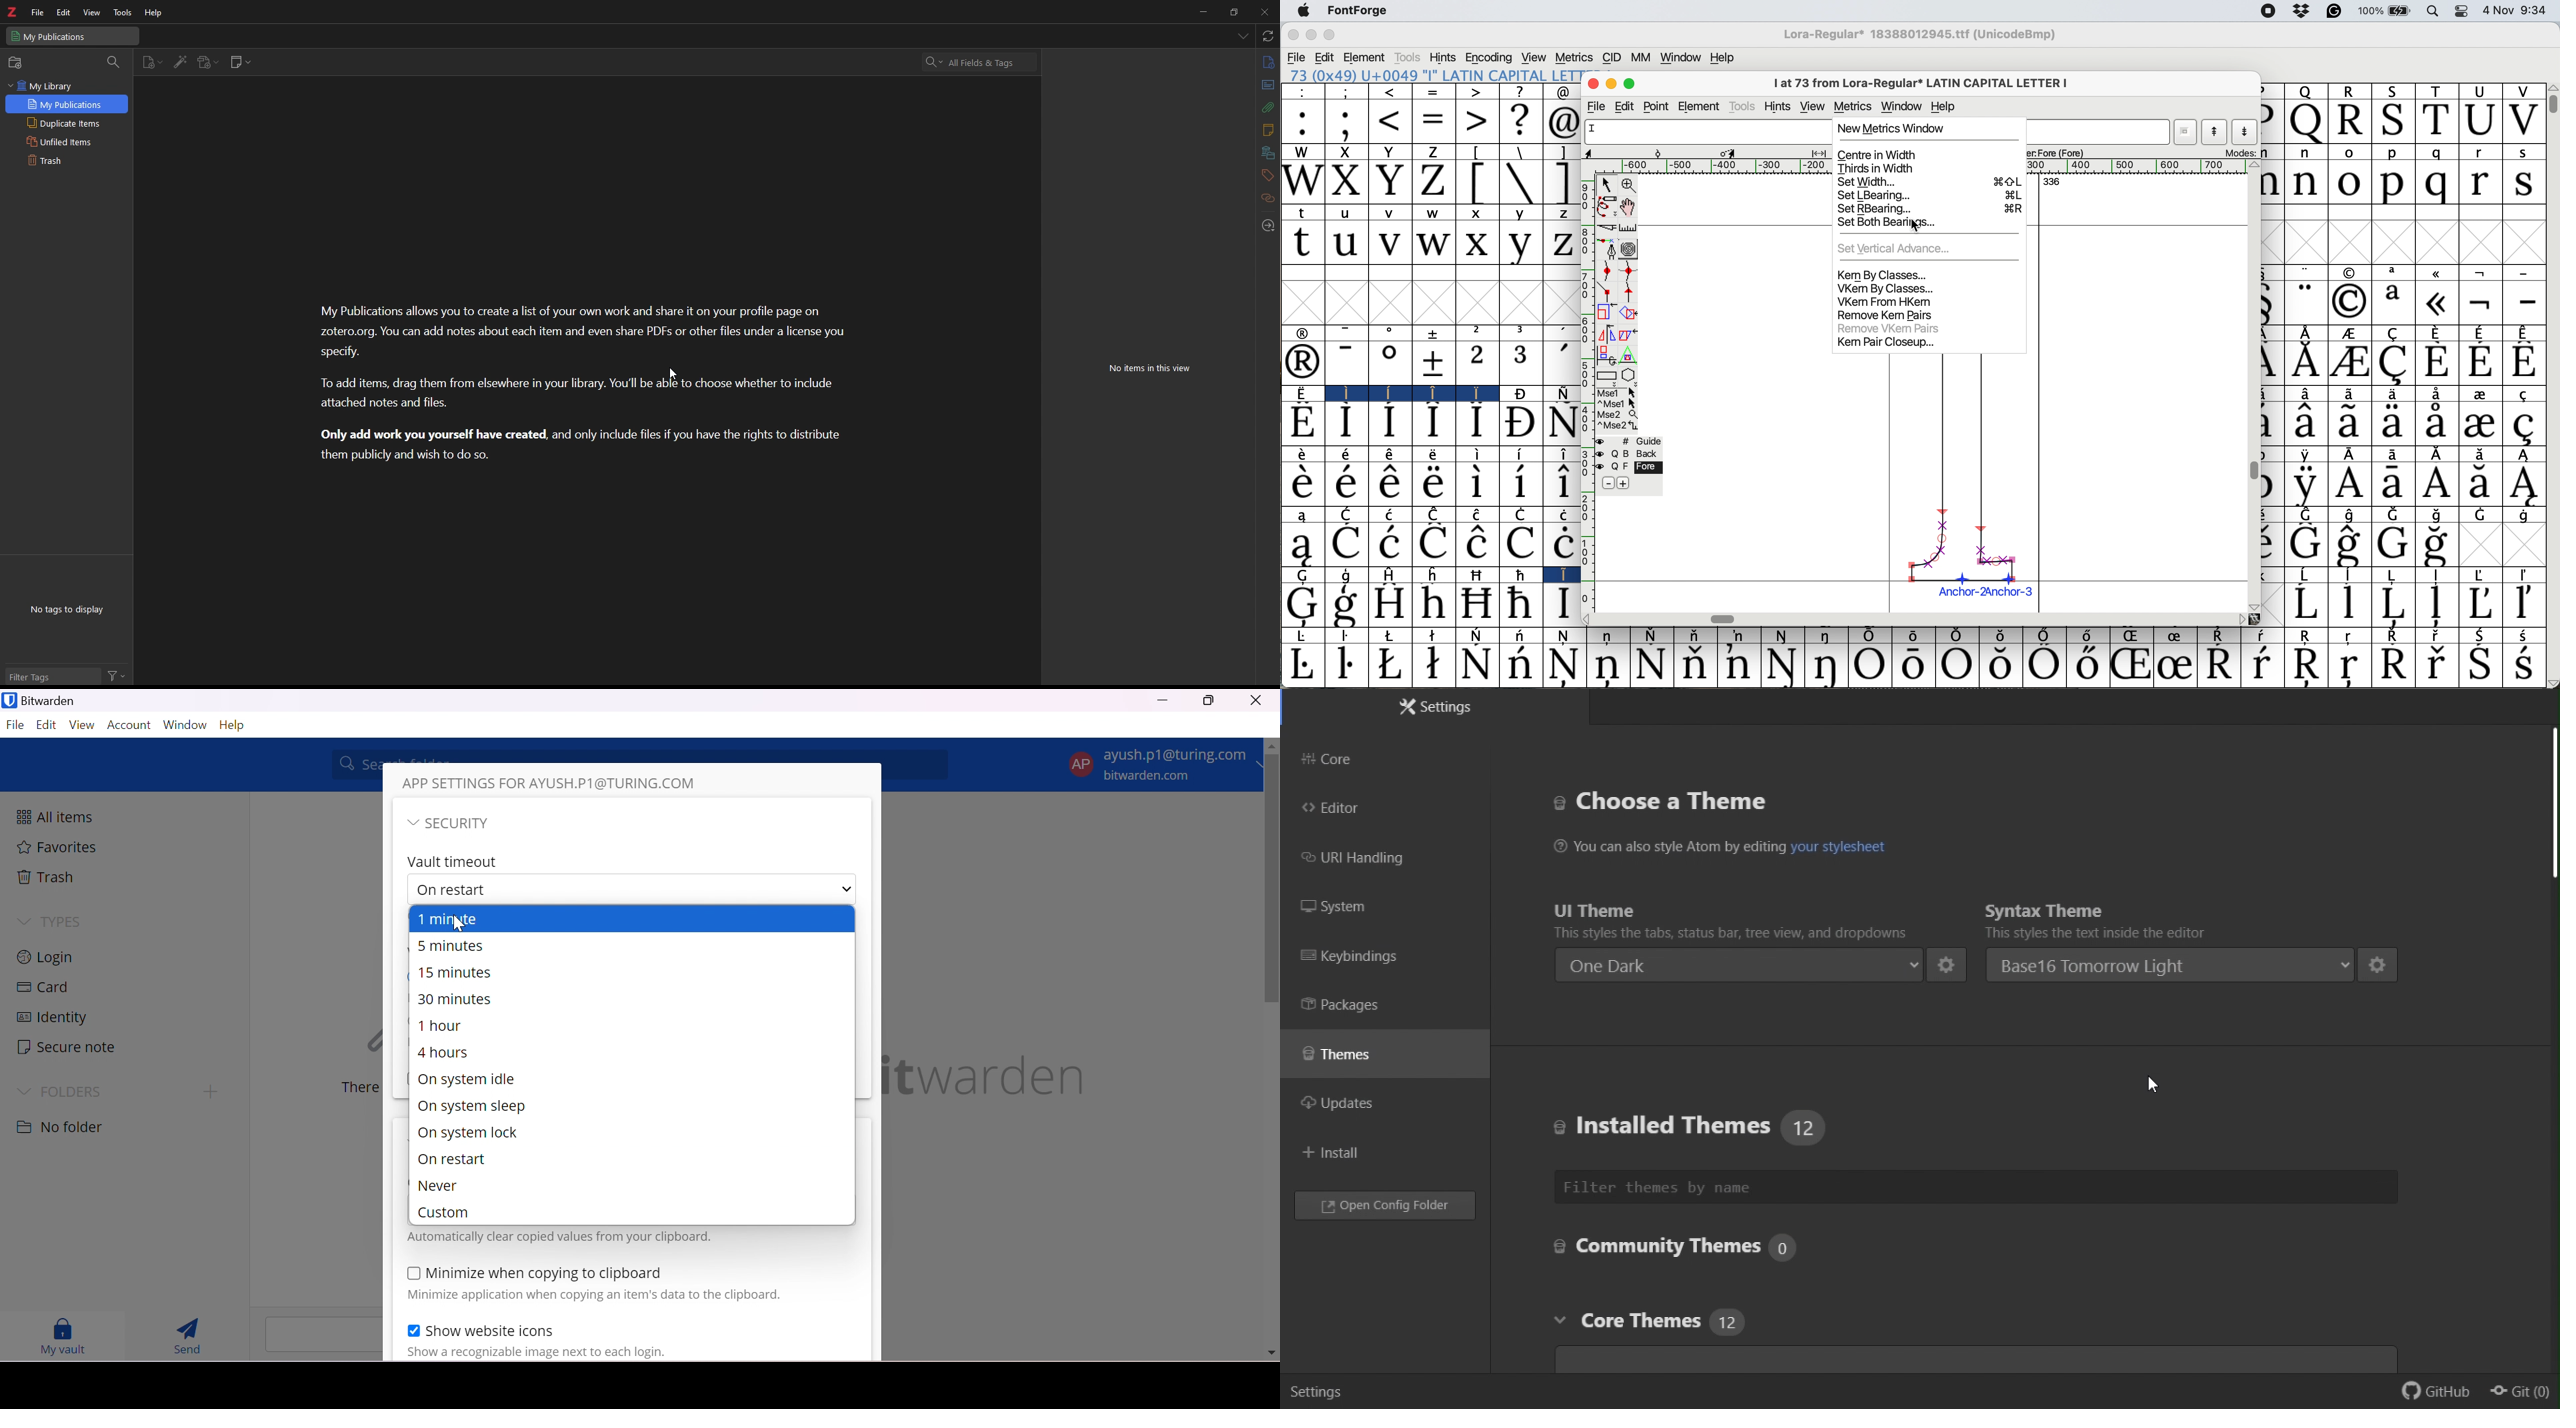 The height and width of the screenshot is (1428, 2576). I want to click on chosen glyph, so click(1968, 479).